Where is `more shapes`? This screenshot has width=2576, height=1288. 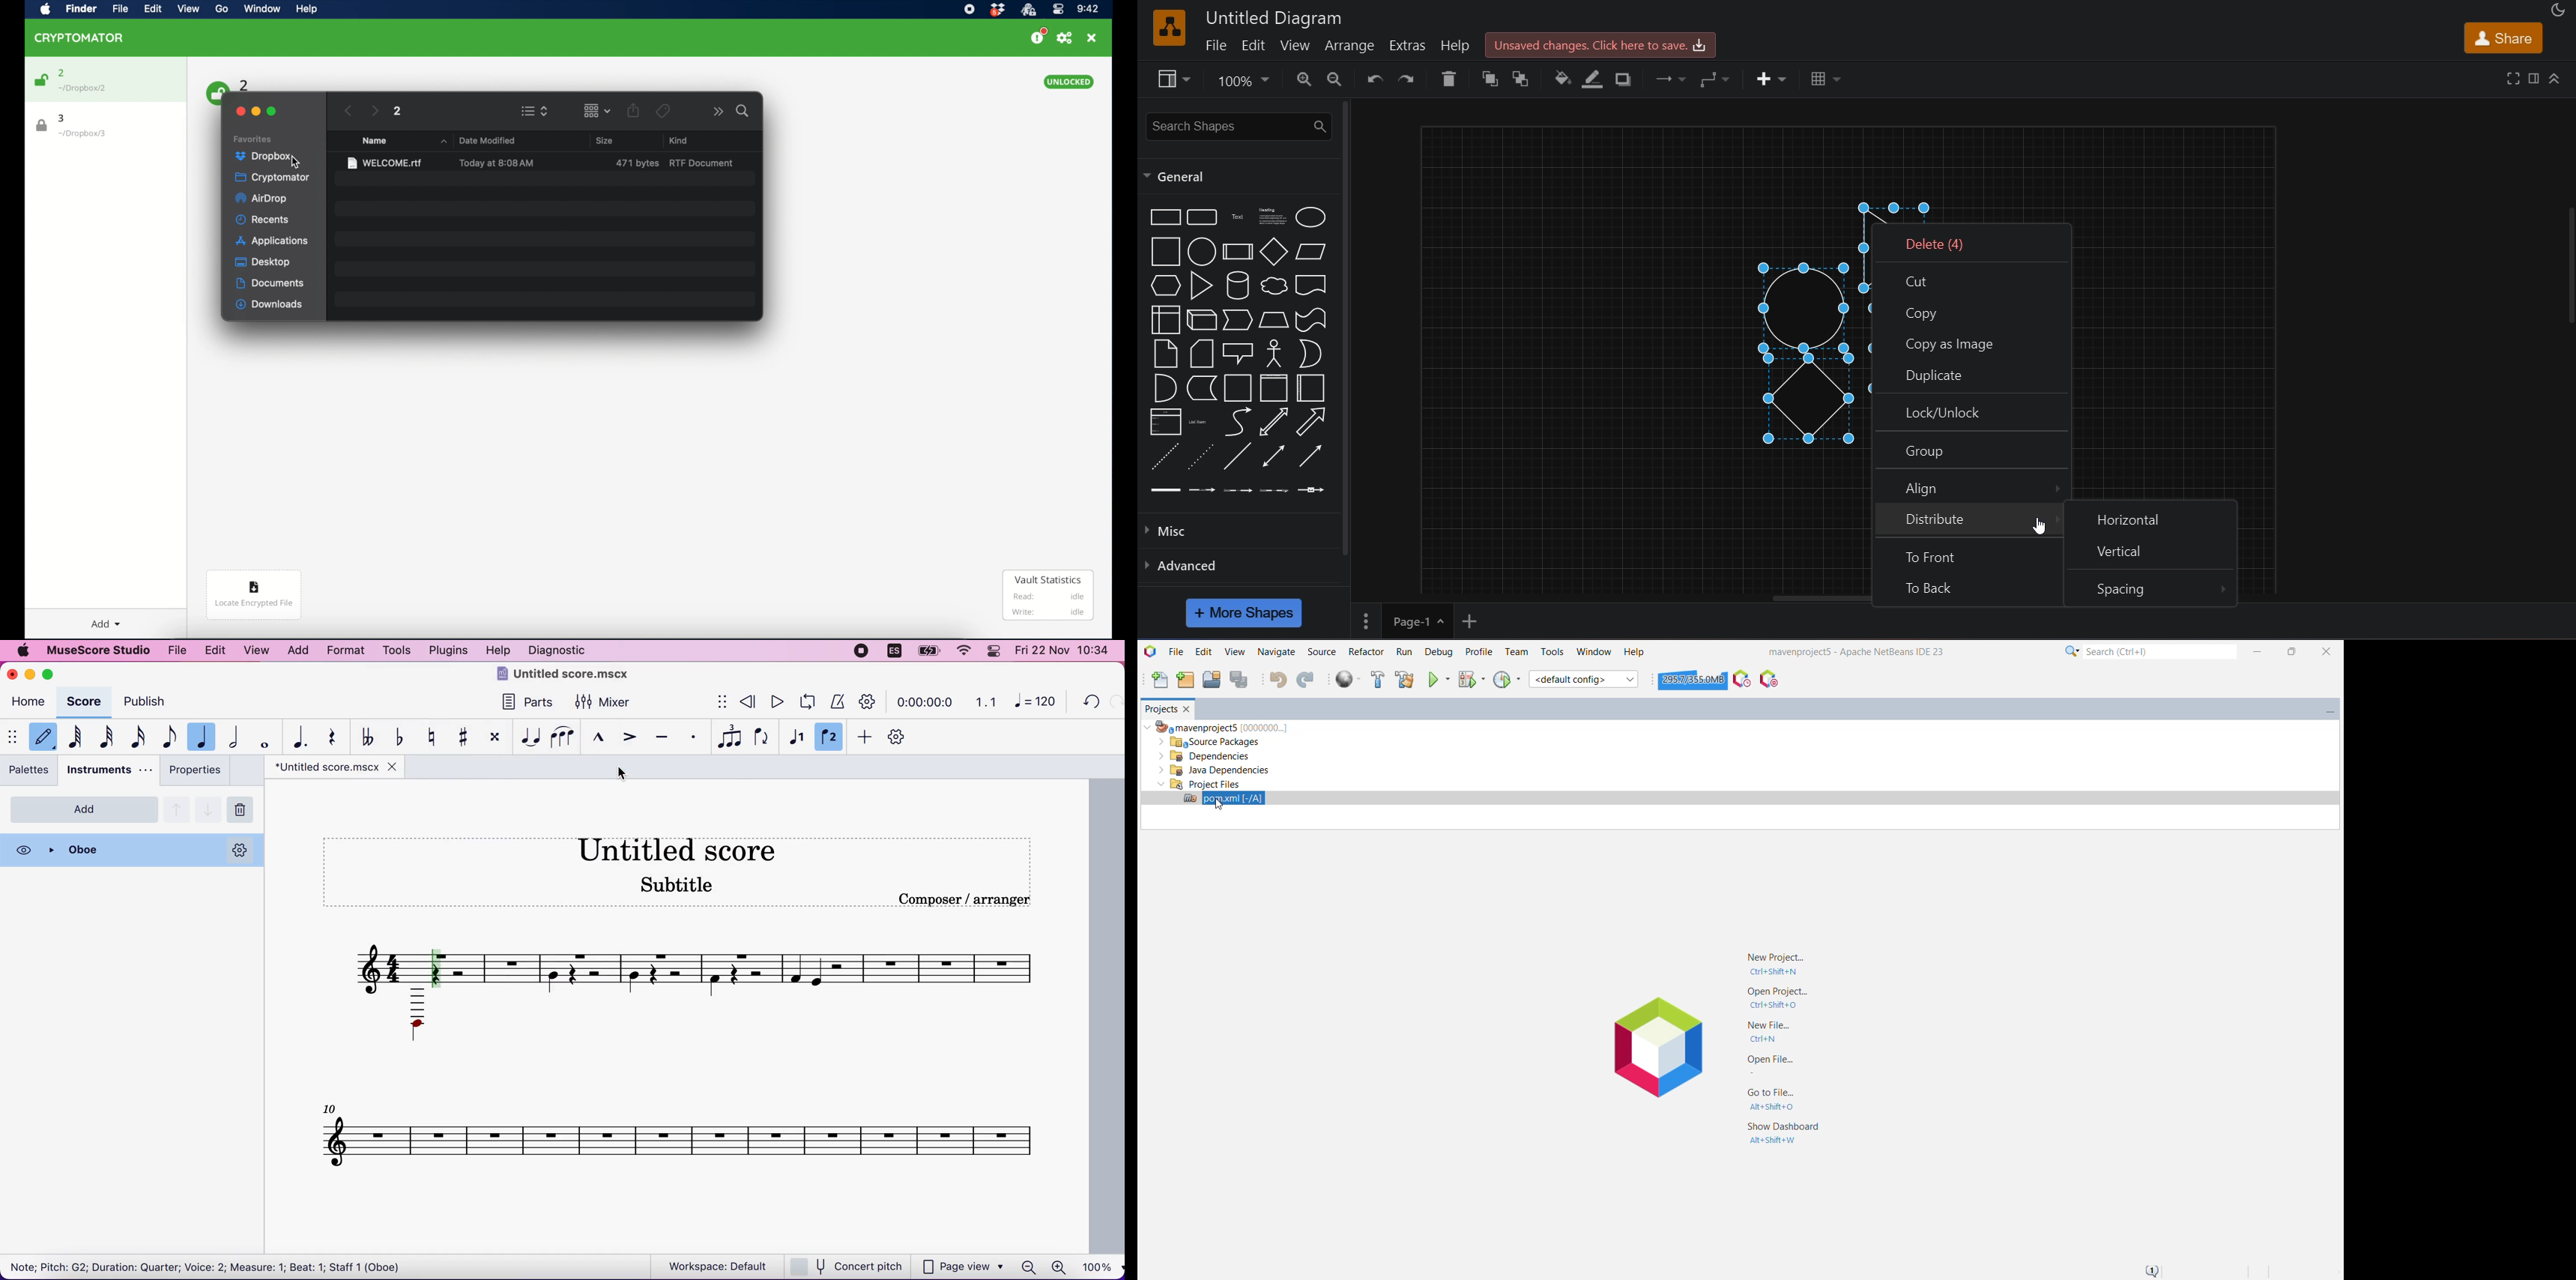 more shapes is located at coordinates (1244, 612).